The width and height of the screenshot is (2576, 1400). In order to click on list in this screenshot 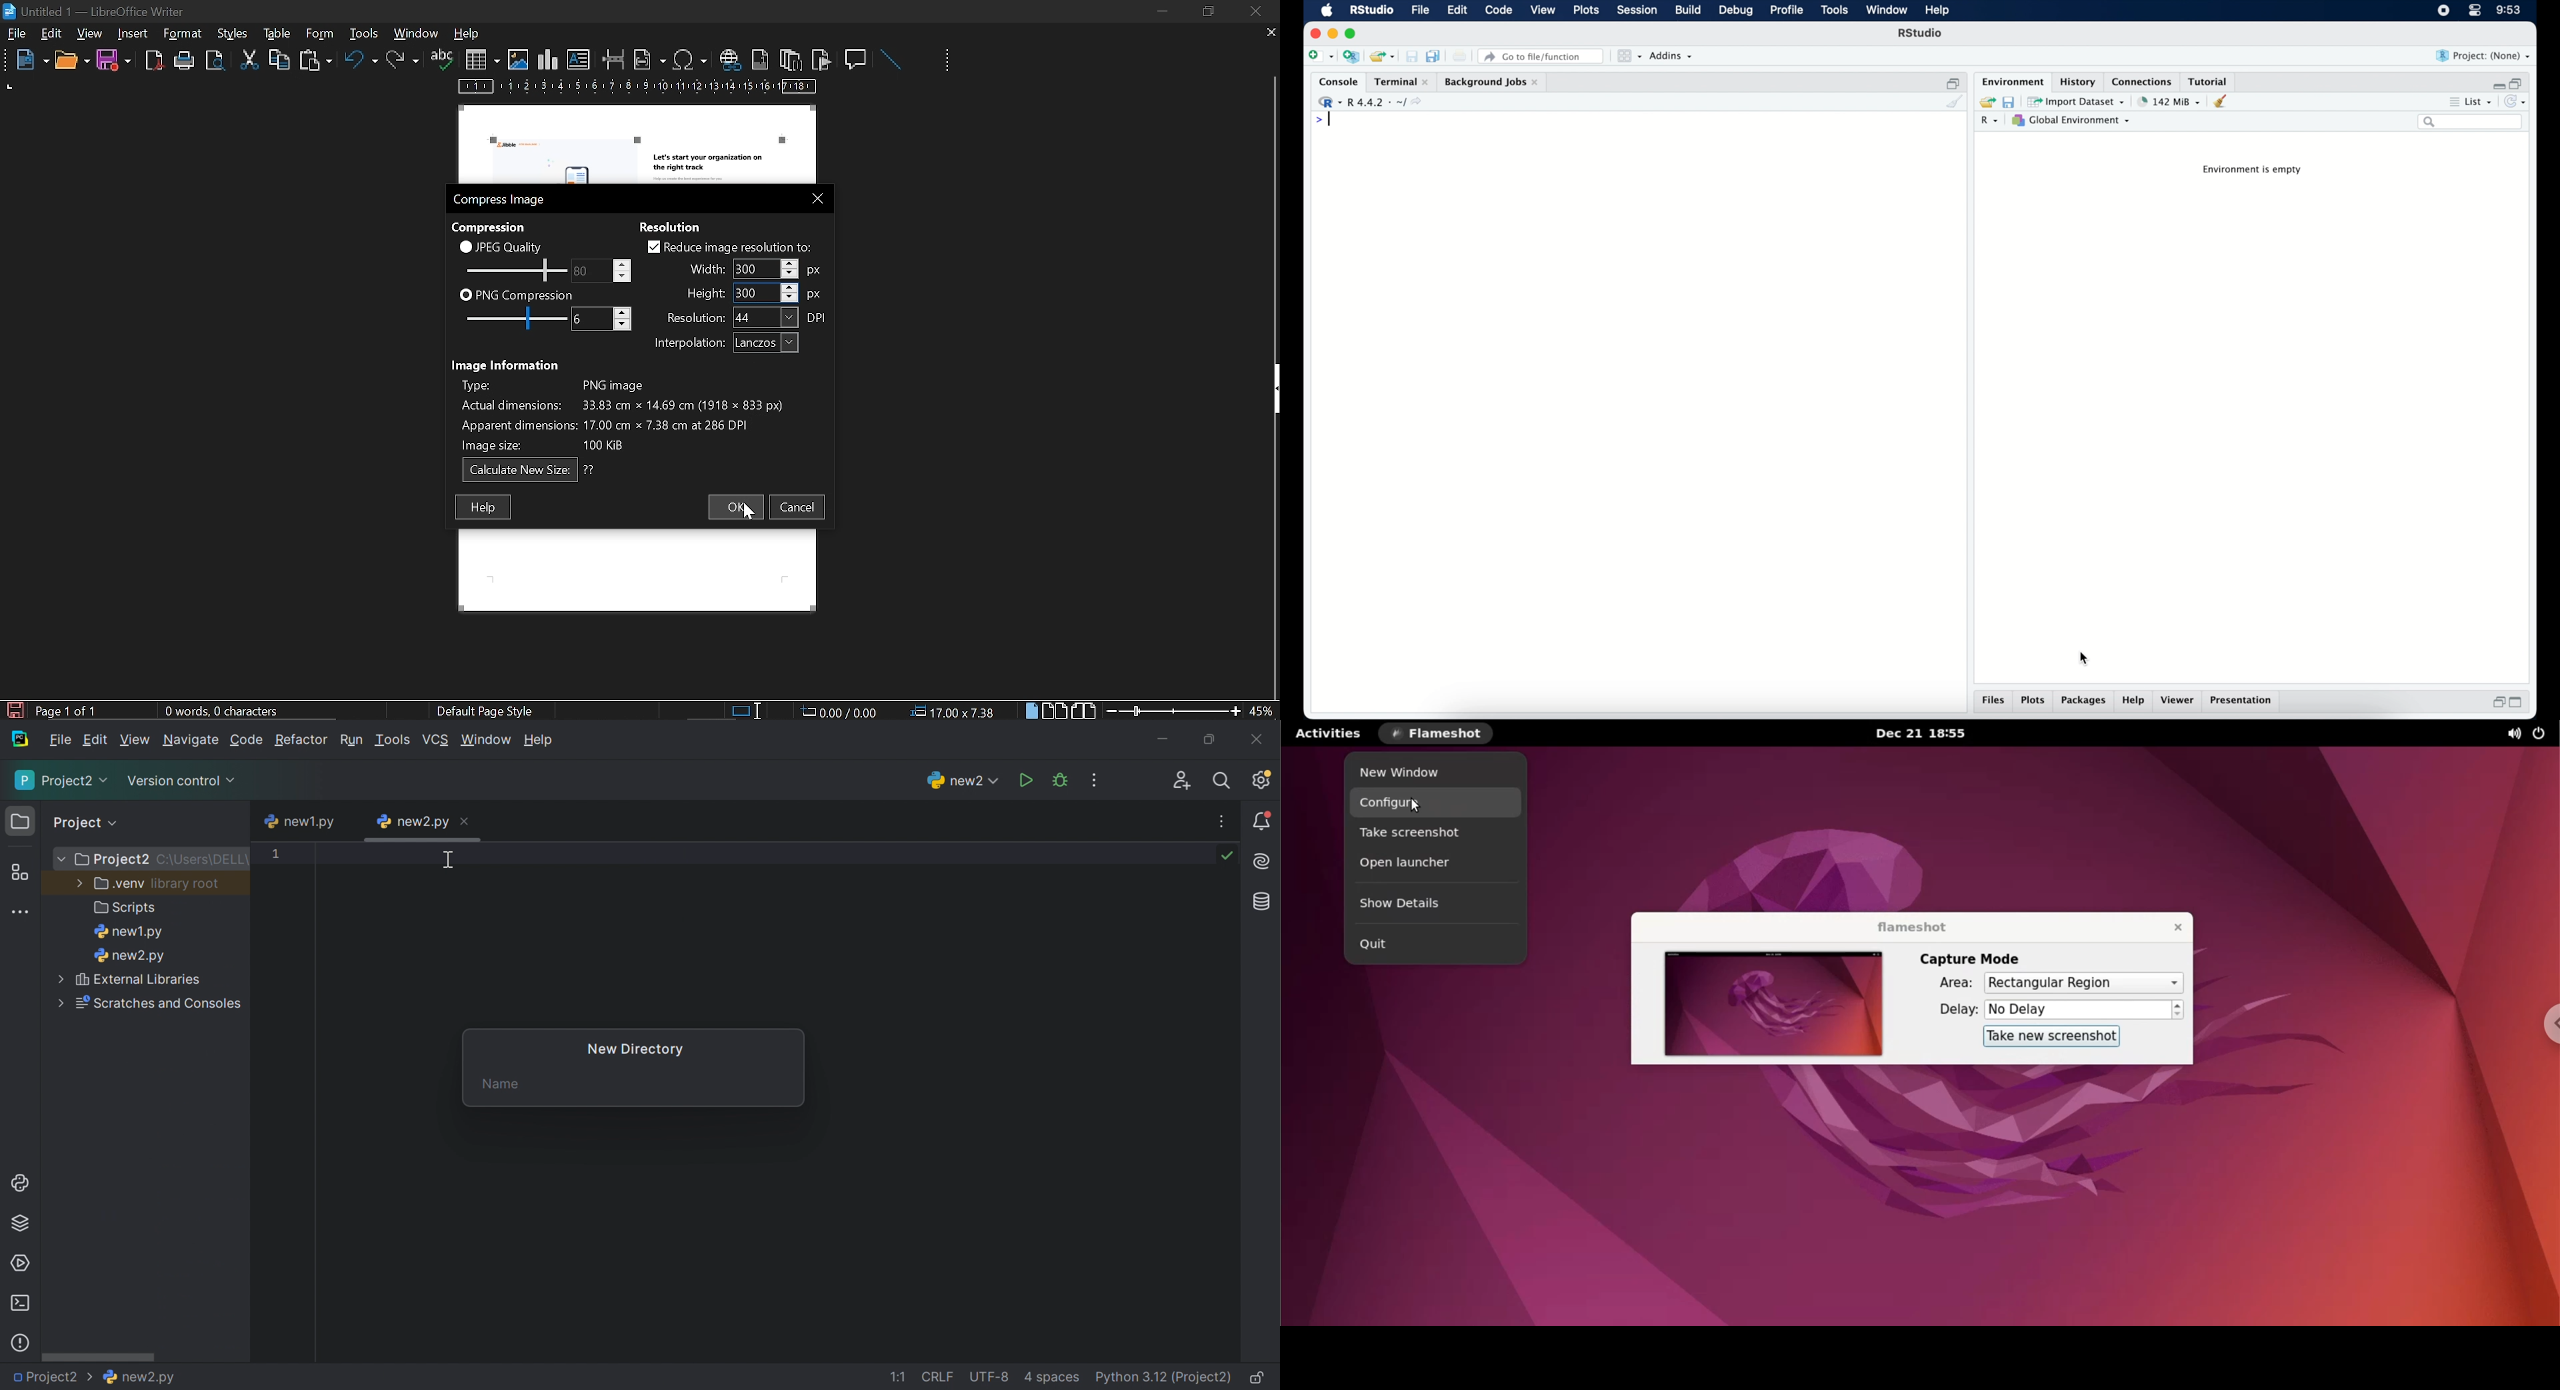, I will do `click(2481, 101)`.